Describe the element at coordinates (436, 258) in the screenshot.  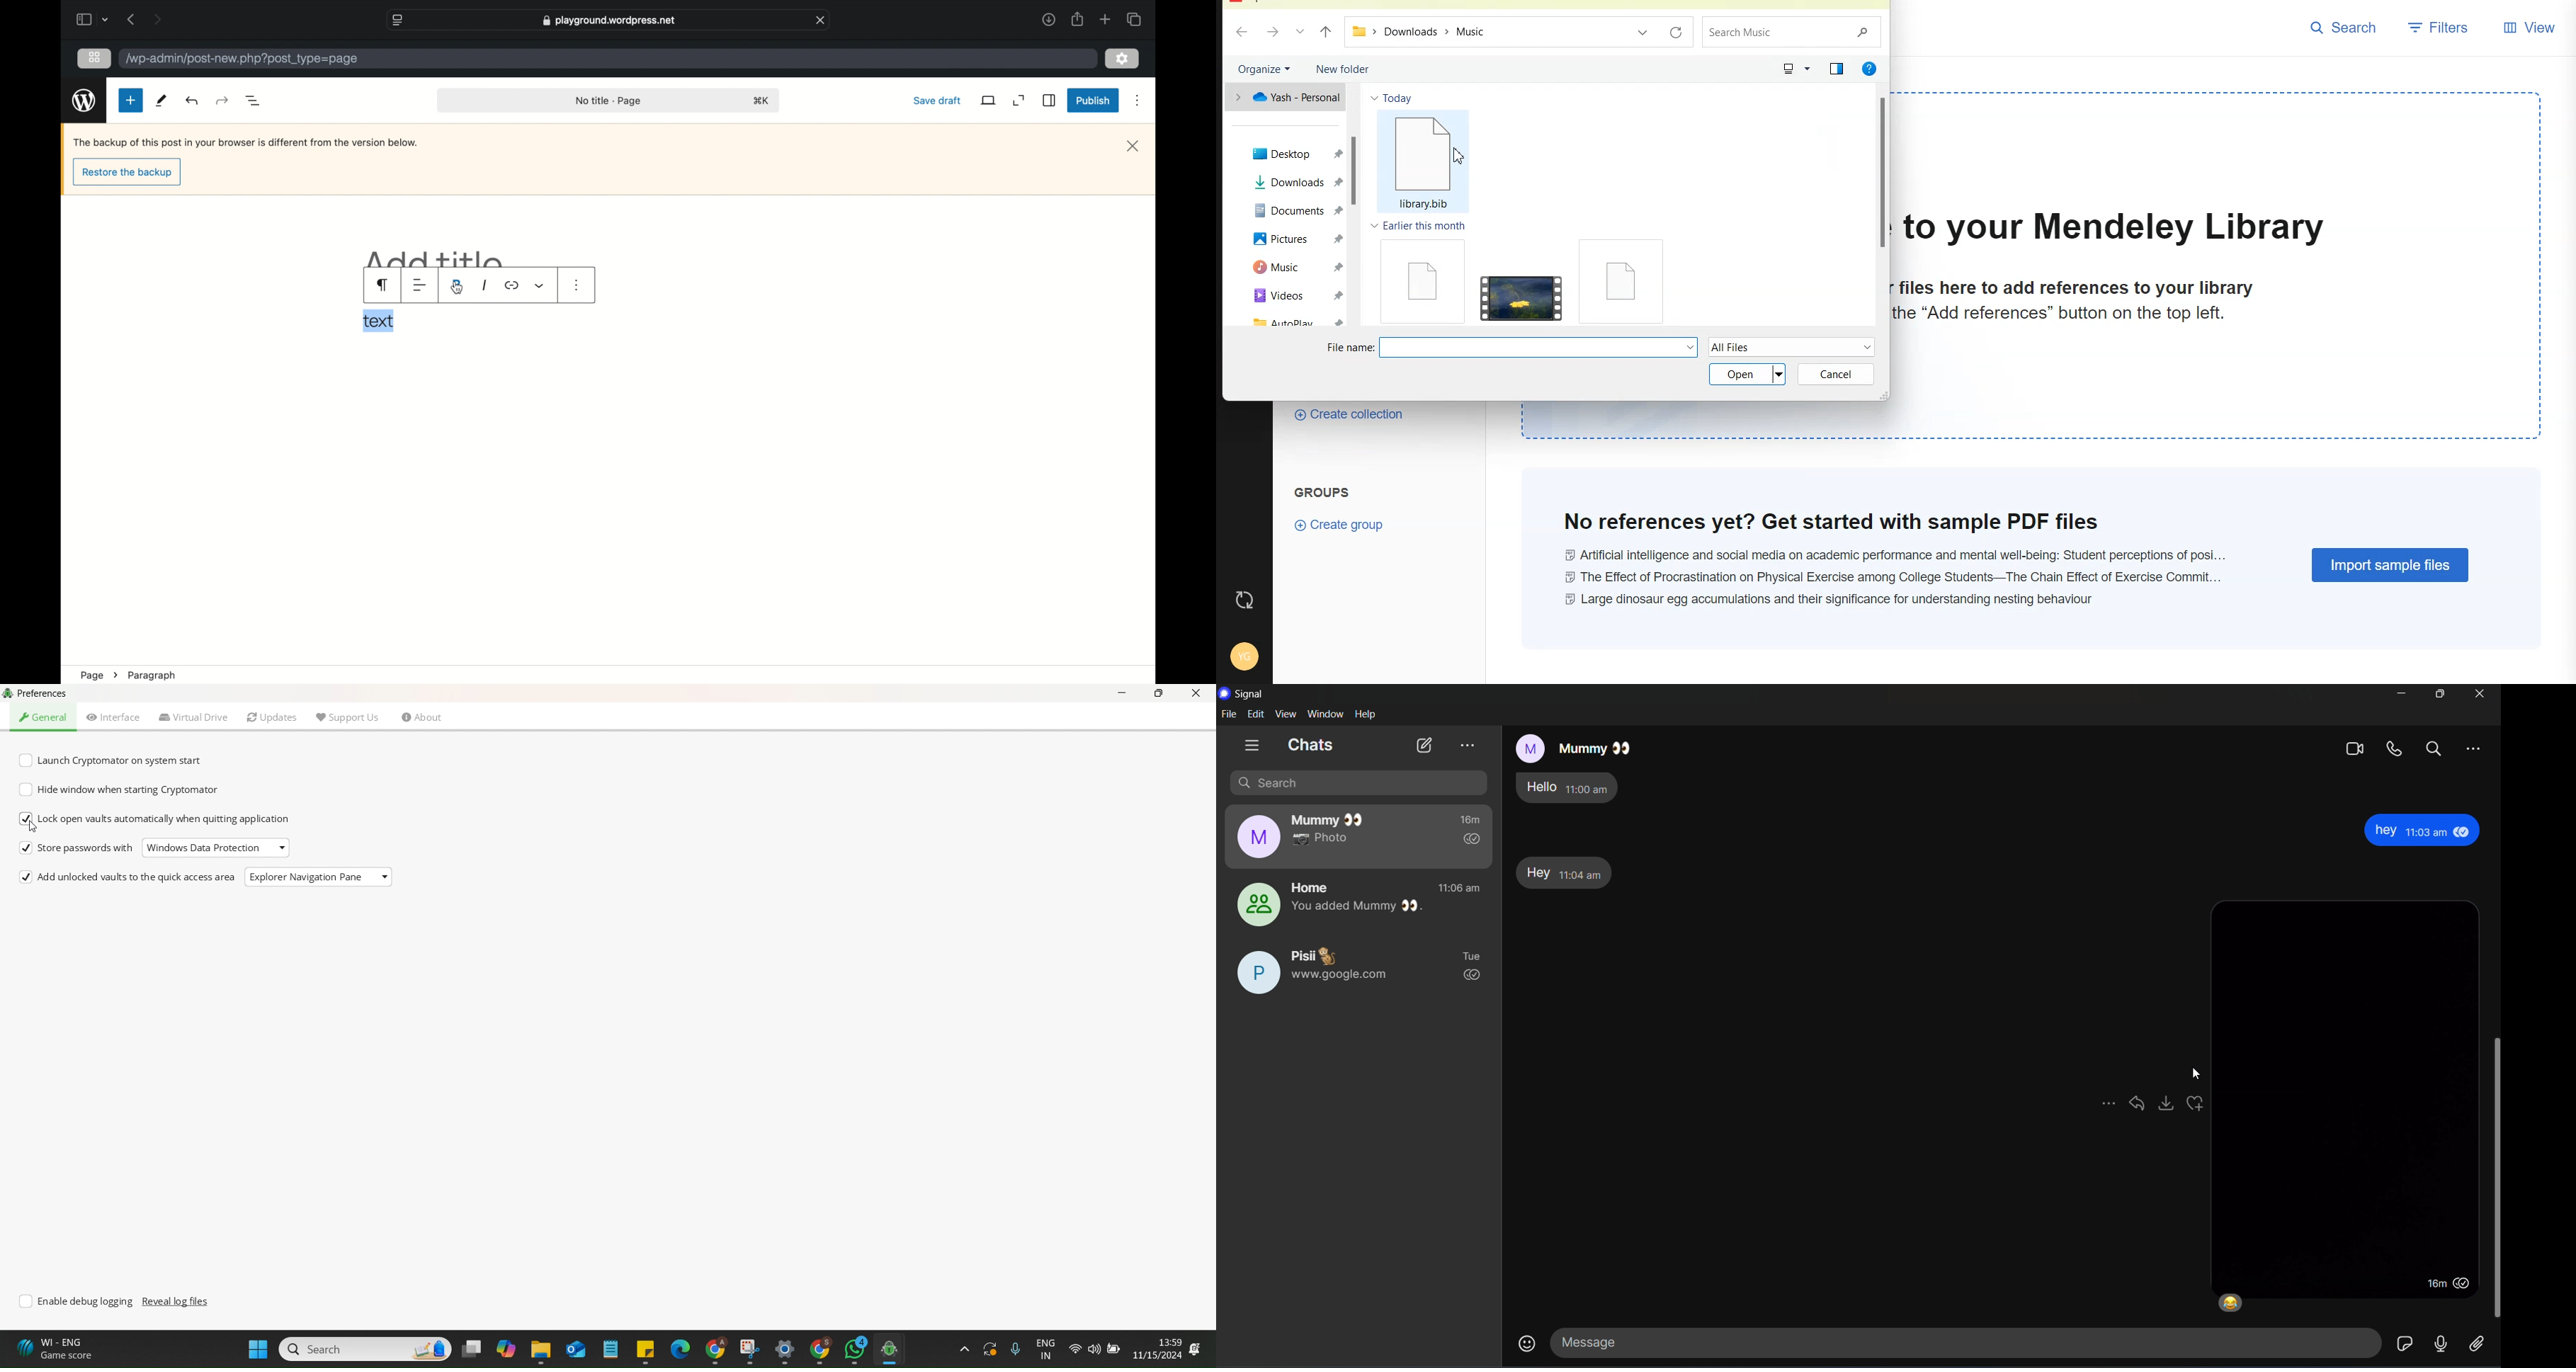
I see `add title` at that location.